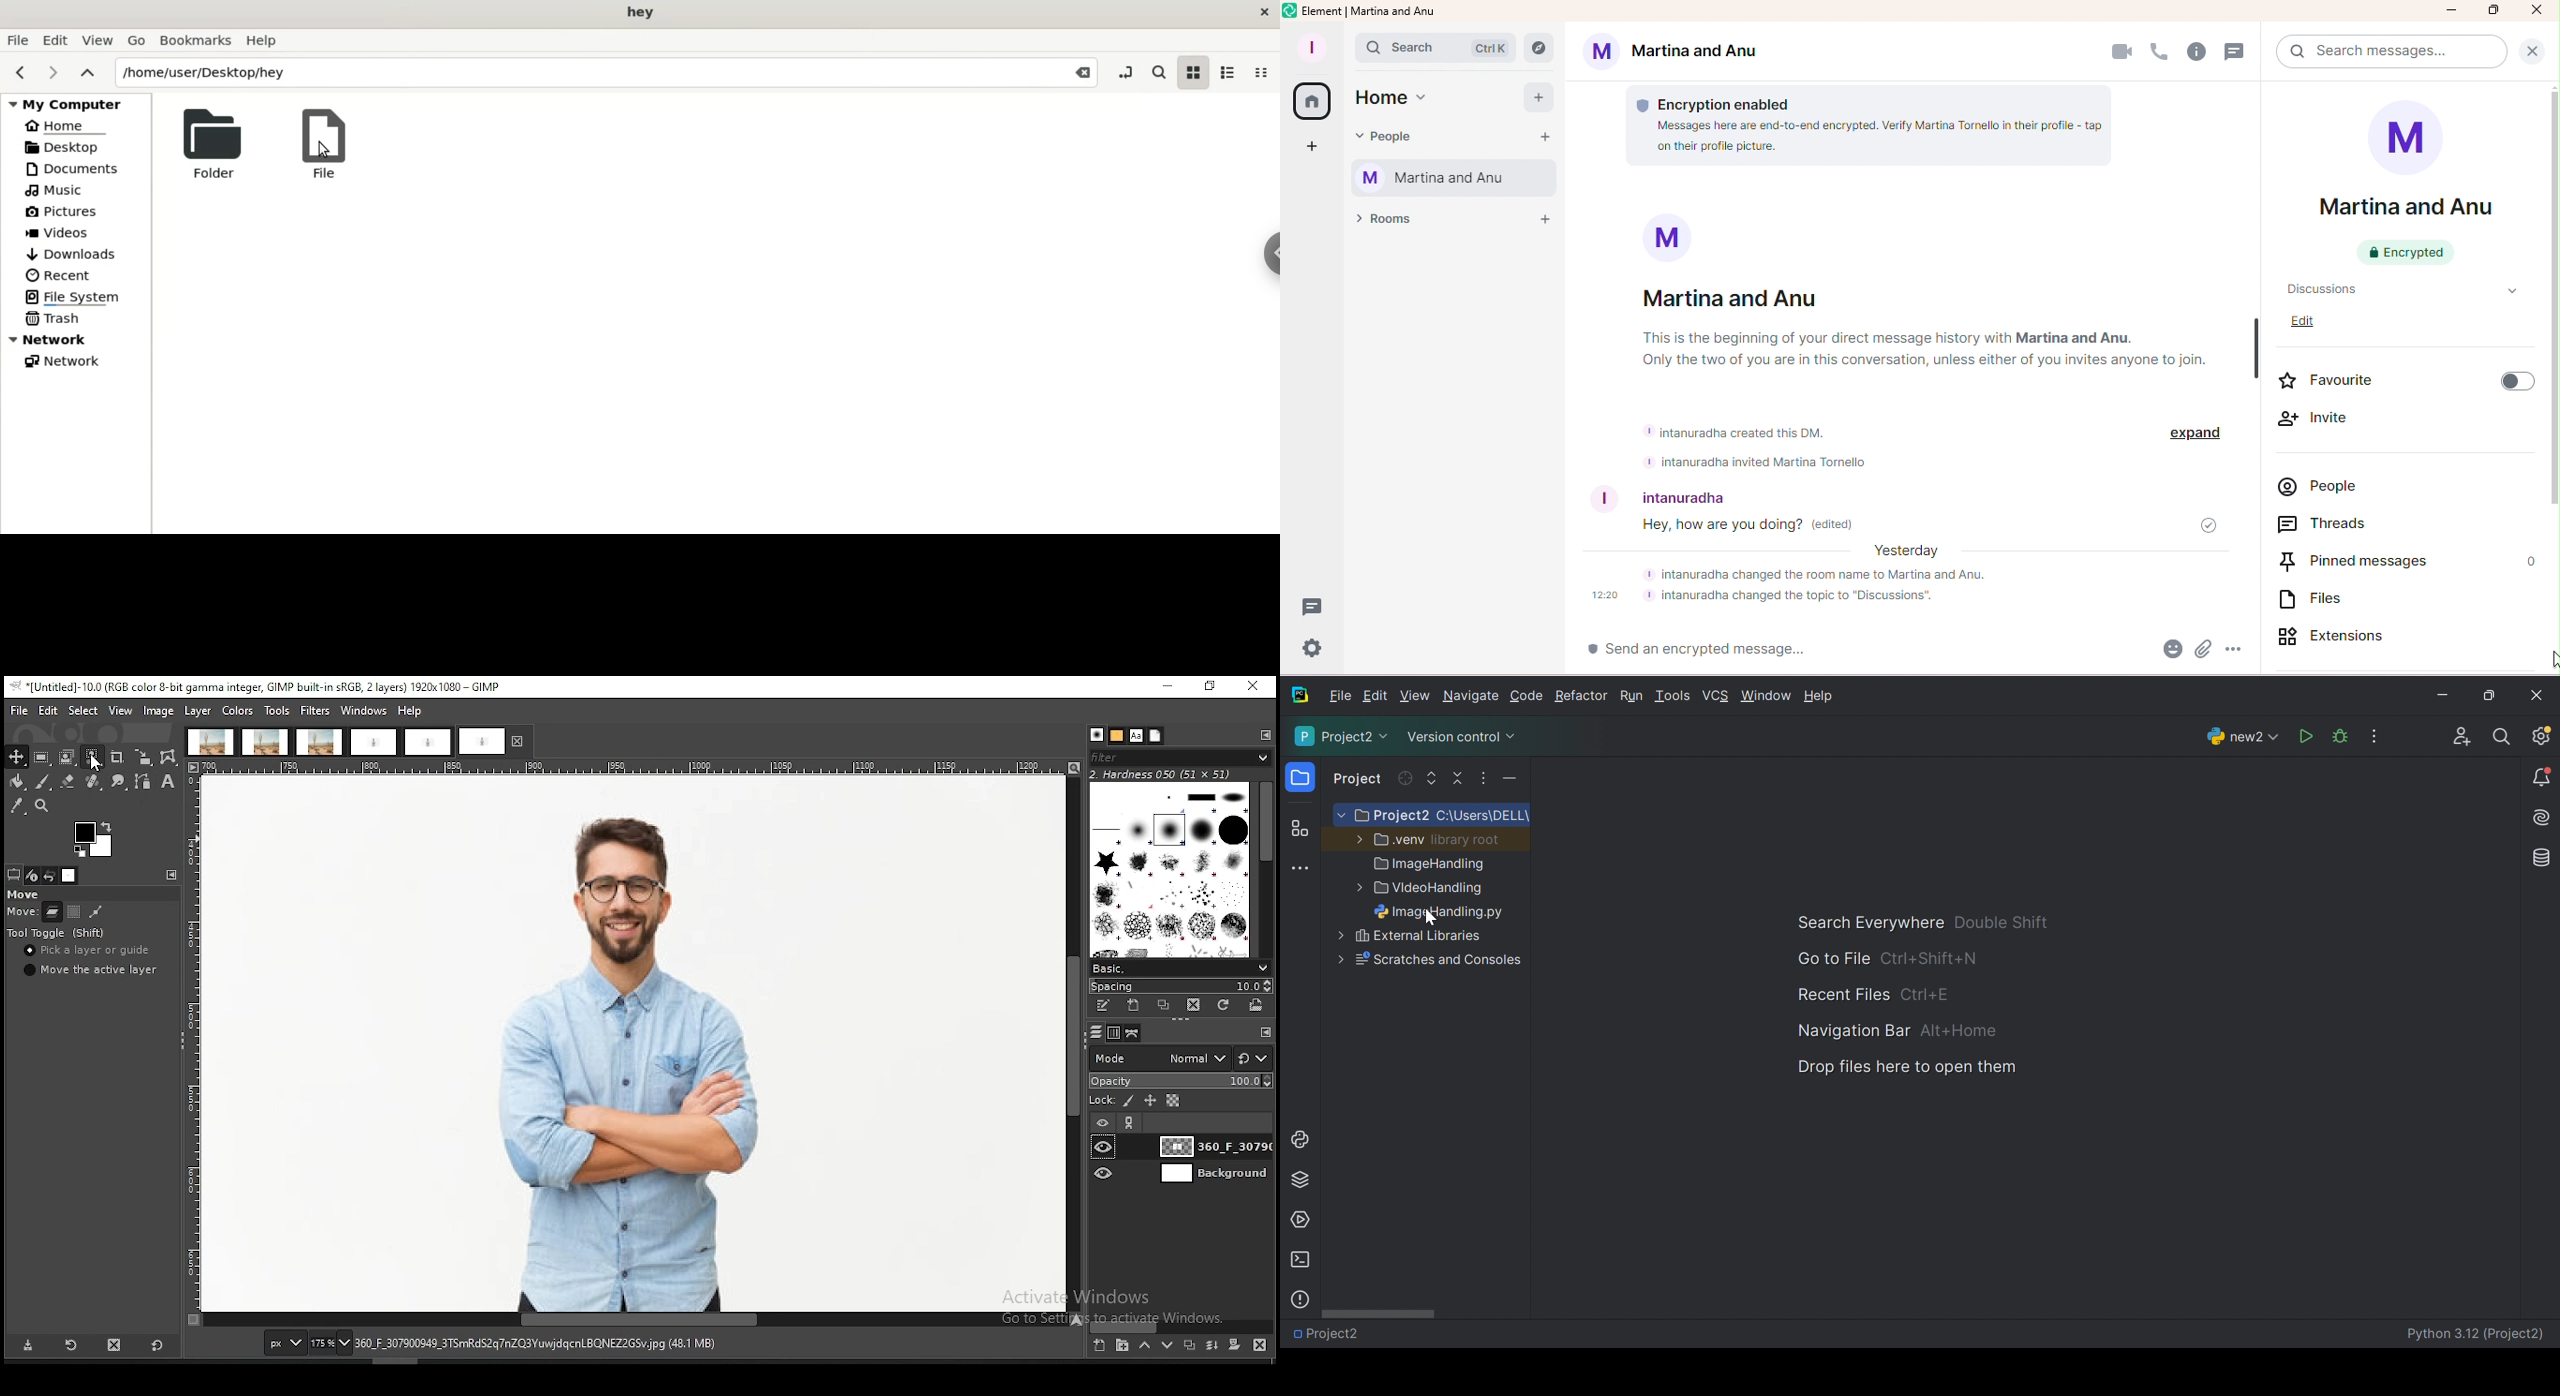 The width and height of the screenshot is (2576, 1400). I want to click on create a new layer group, so click(1121, 1344).